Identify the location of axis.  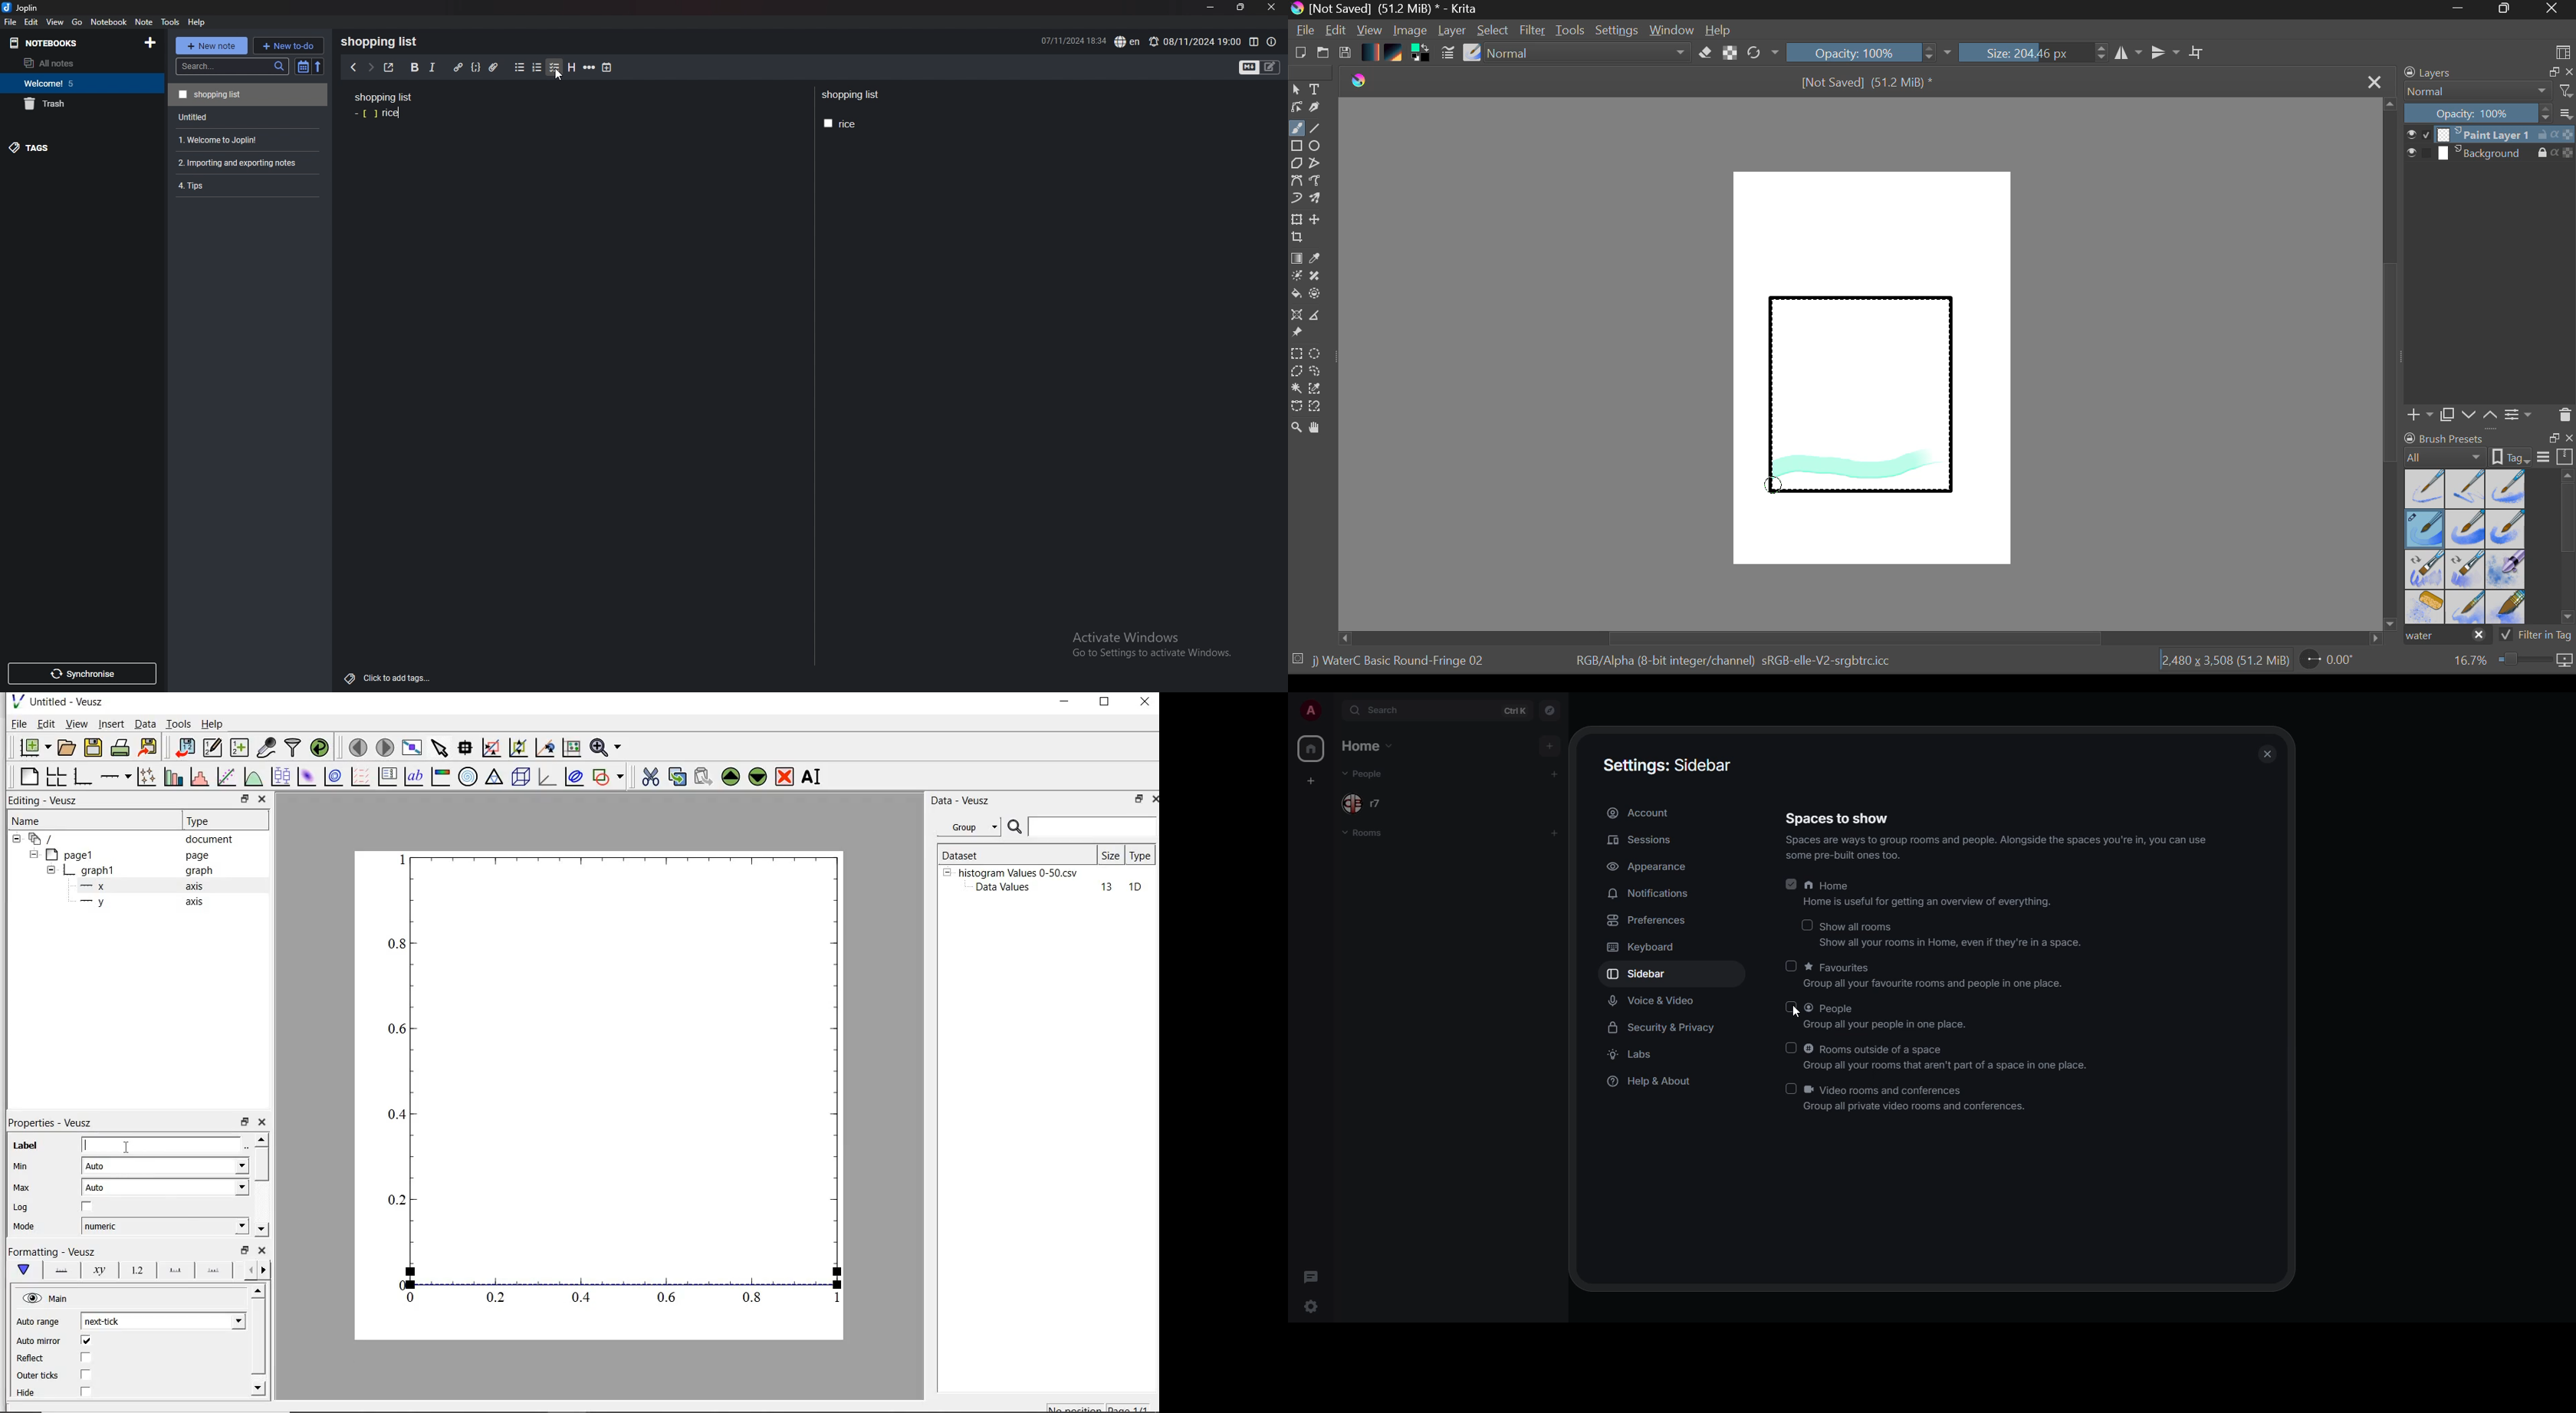
(200, 886).